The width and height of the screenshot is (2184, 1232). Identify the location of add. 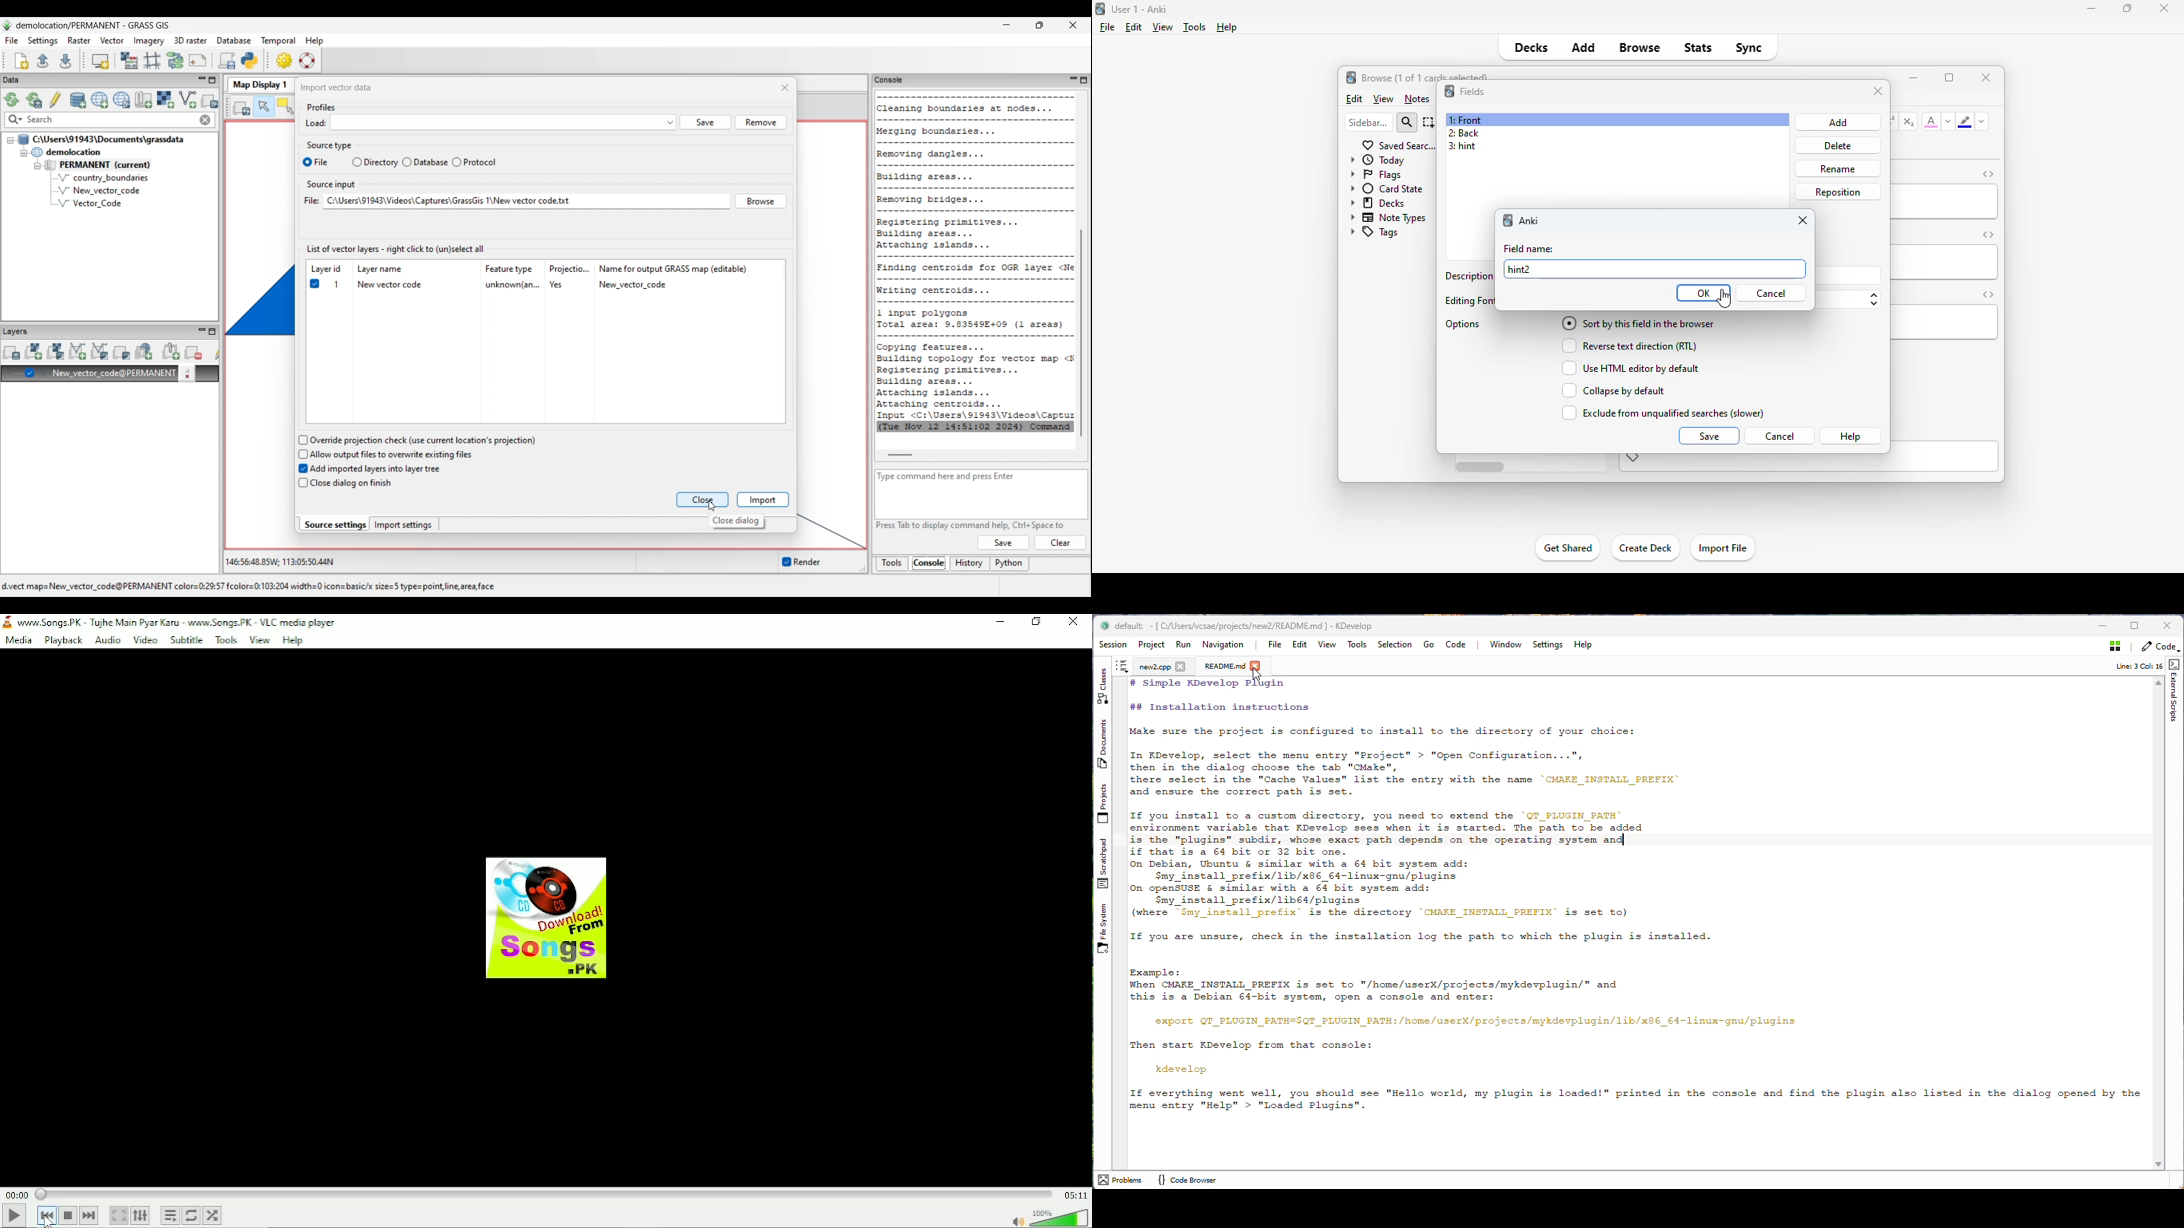
(1839, 122).